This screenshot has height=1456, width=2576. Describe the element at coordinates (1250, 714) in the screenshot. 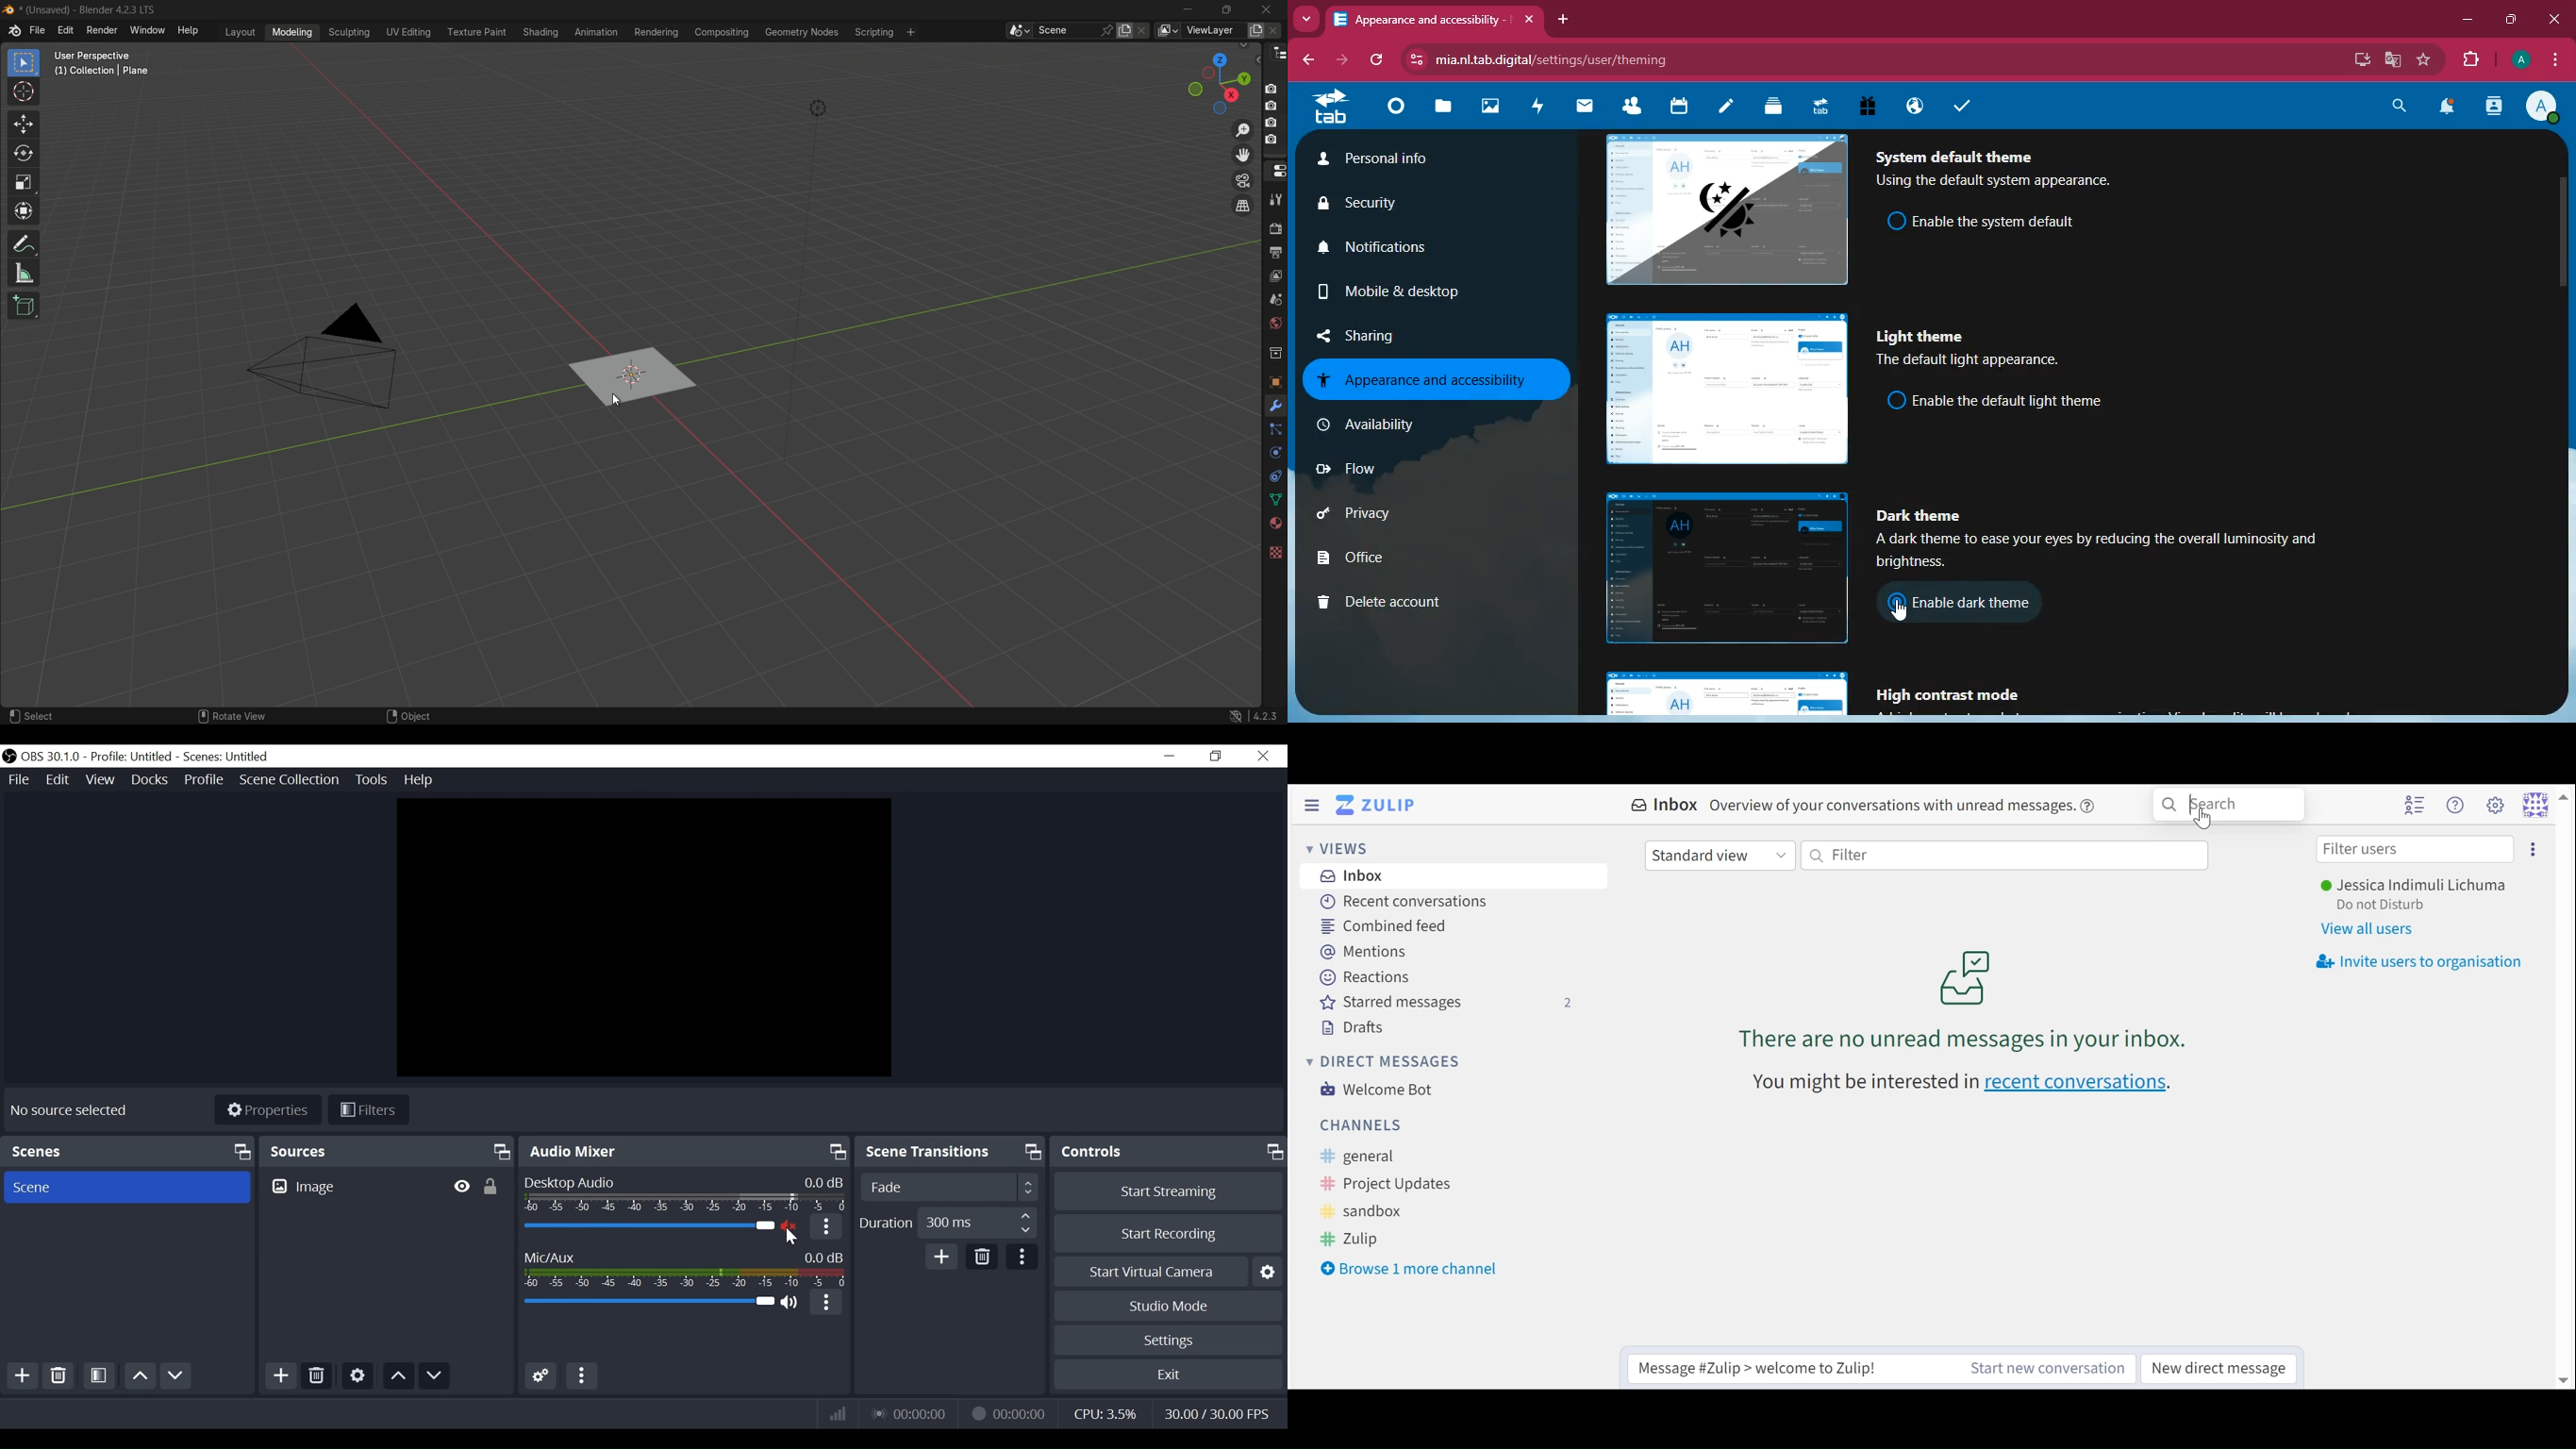

I see `4.2.3` at that location.